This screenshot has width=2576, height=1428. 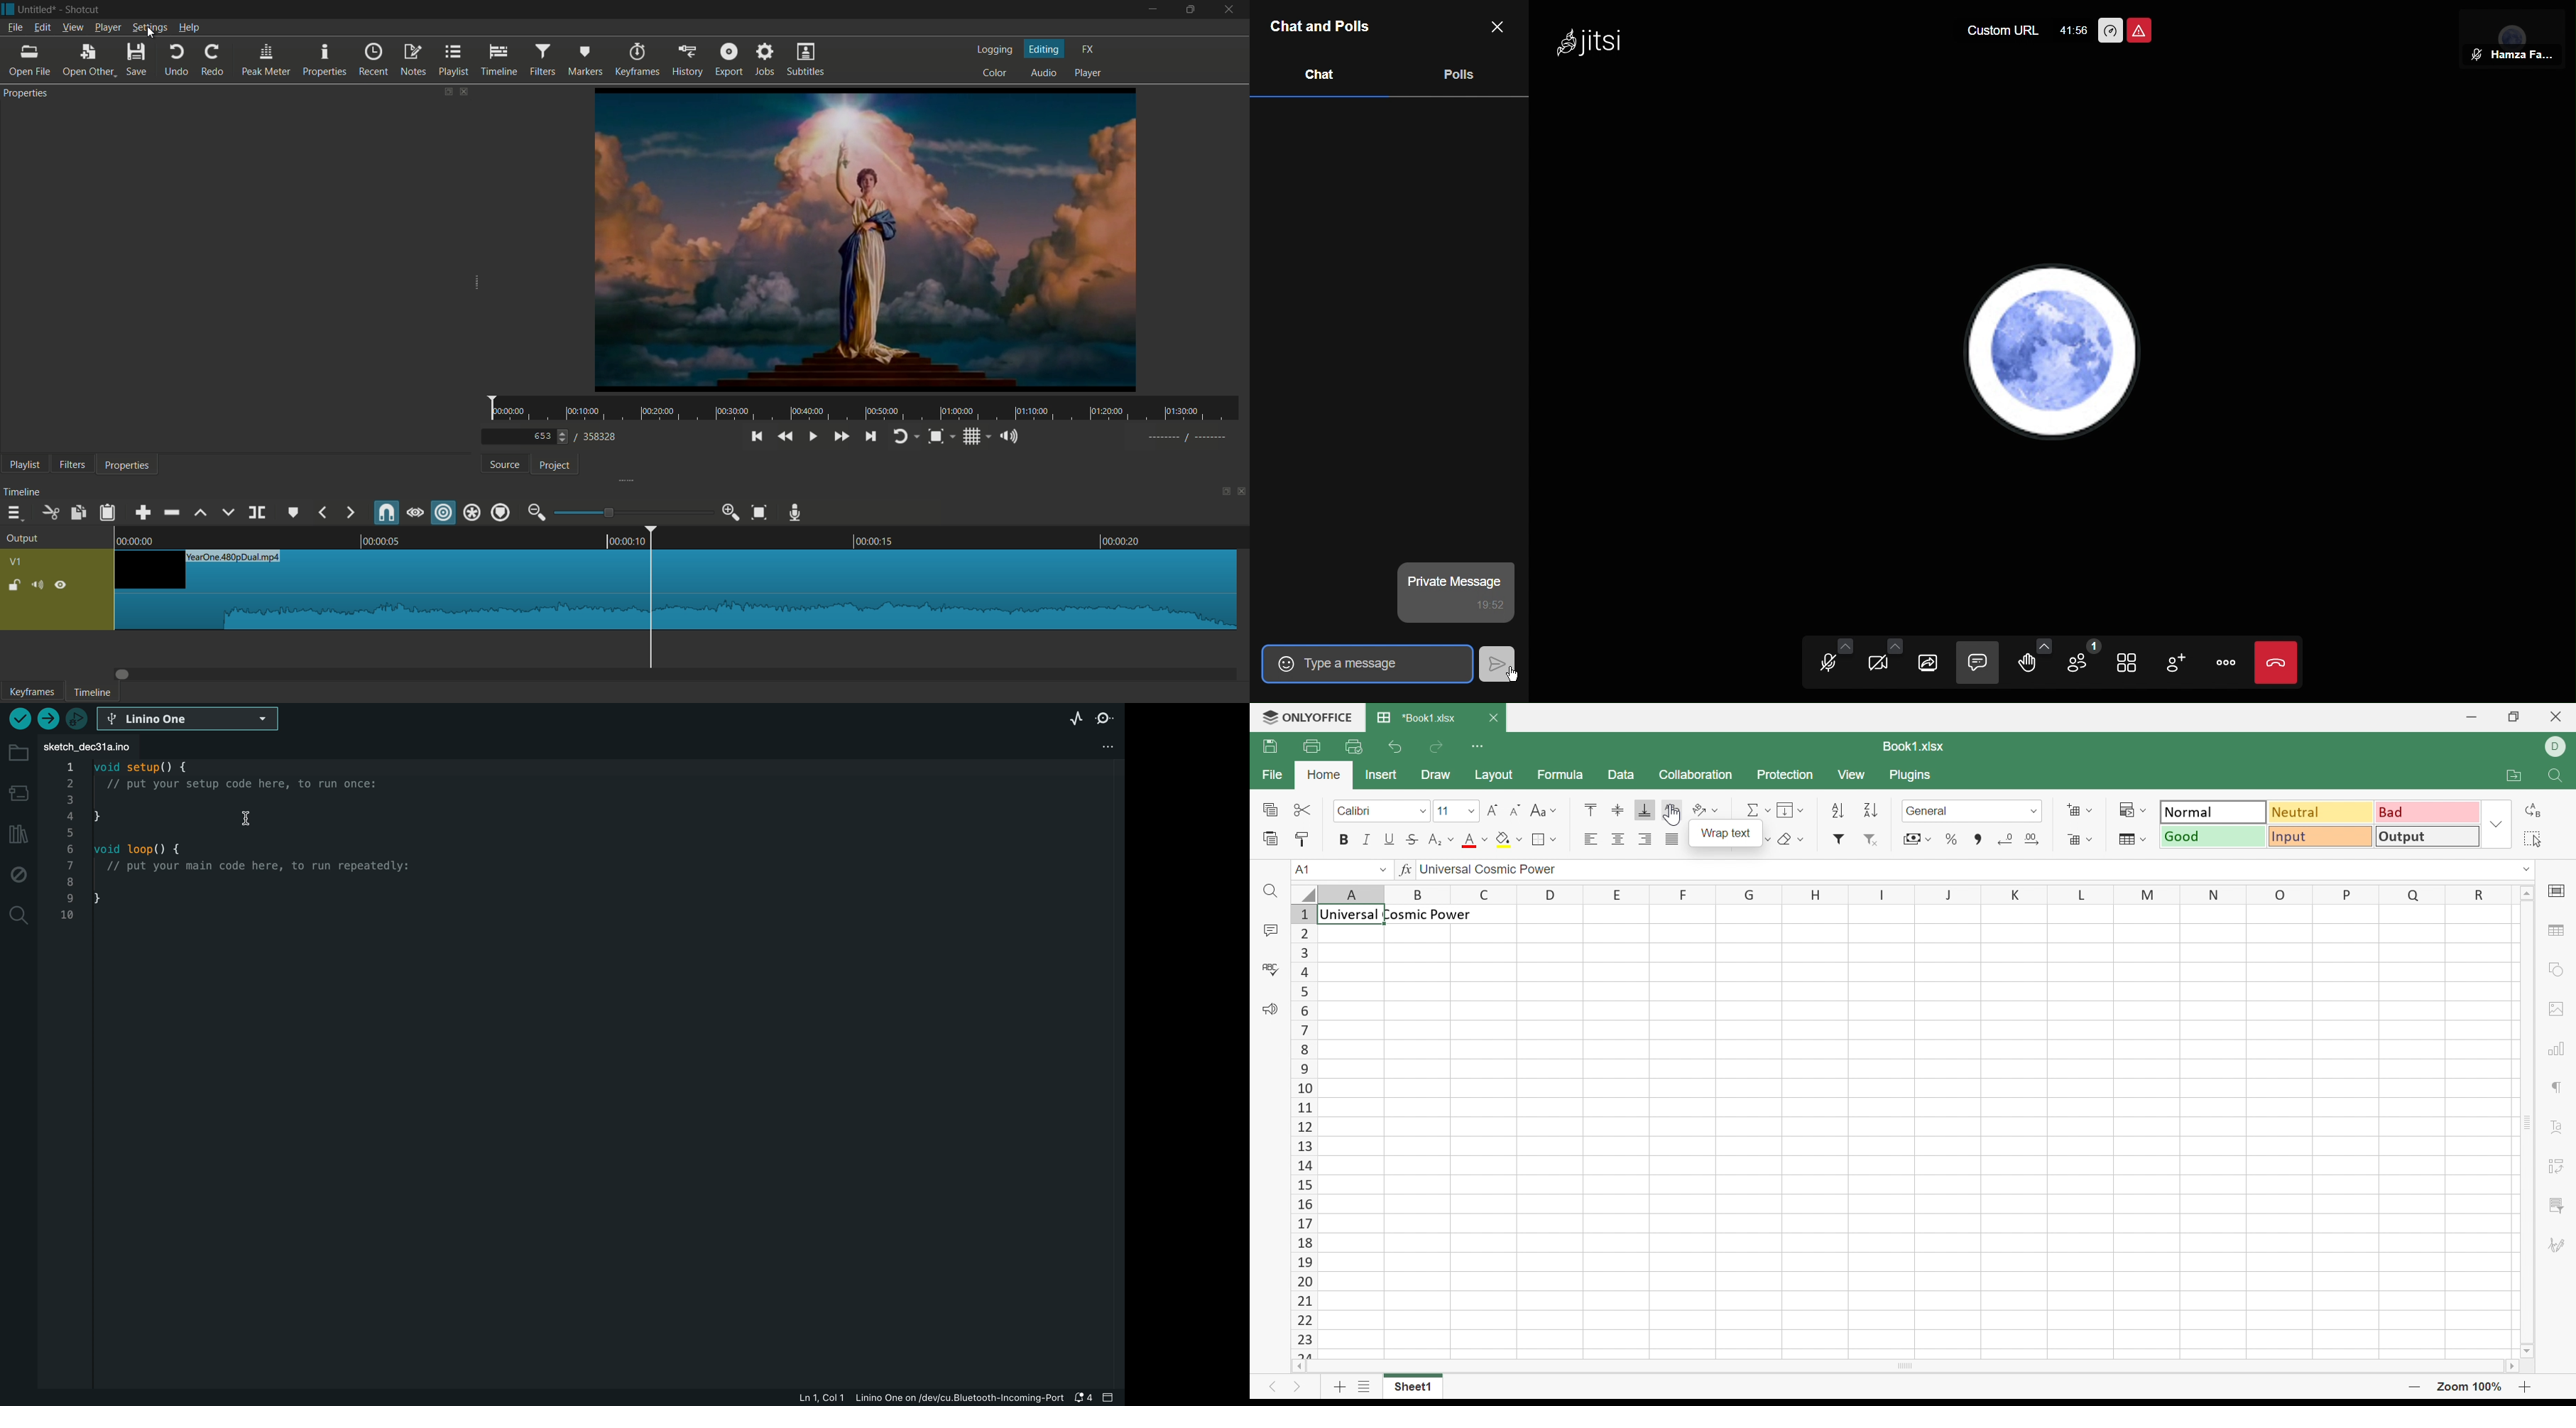 What do you see at coordinates (2533, 1386) in the screenshot?
I see `Zoom In` at bounding box center [2533, 1386].